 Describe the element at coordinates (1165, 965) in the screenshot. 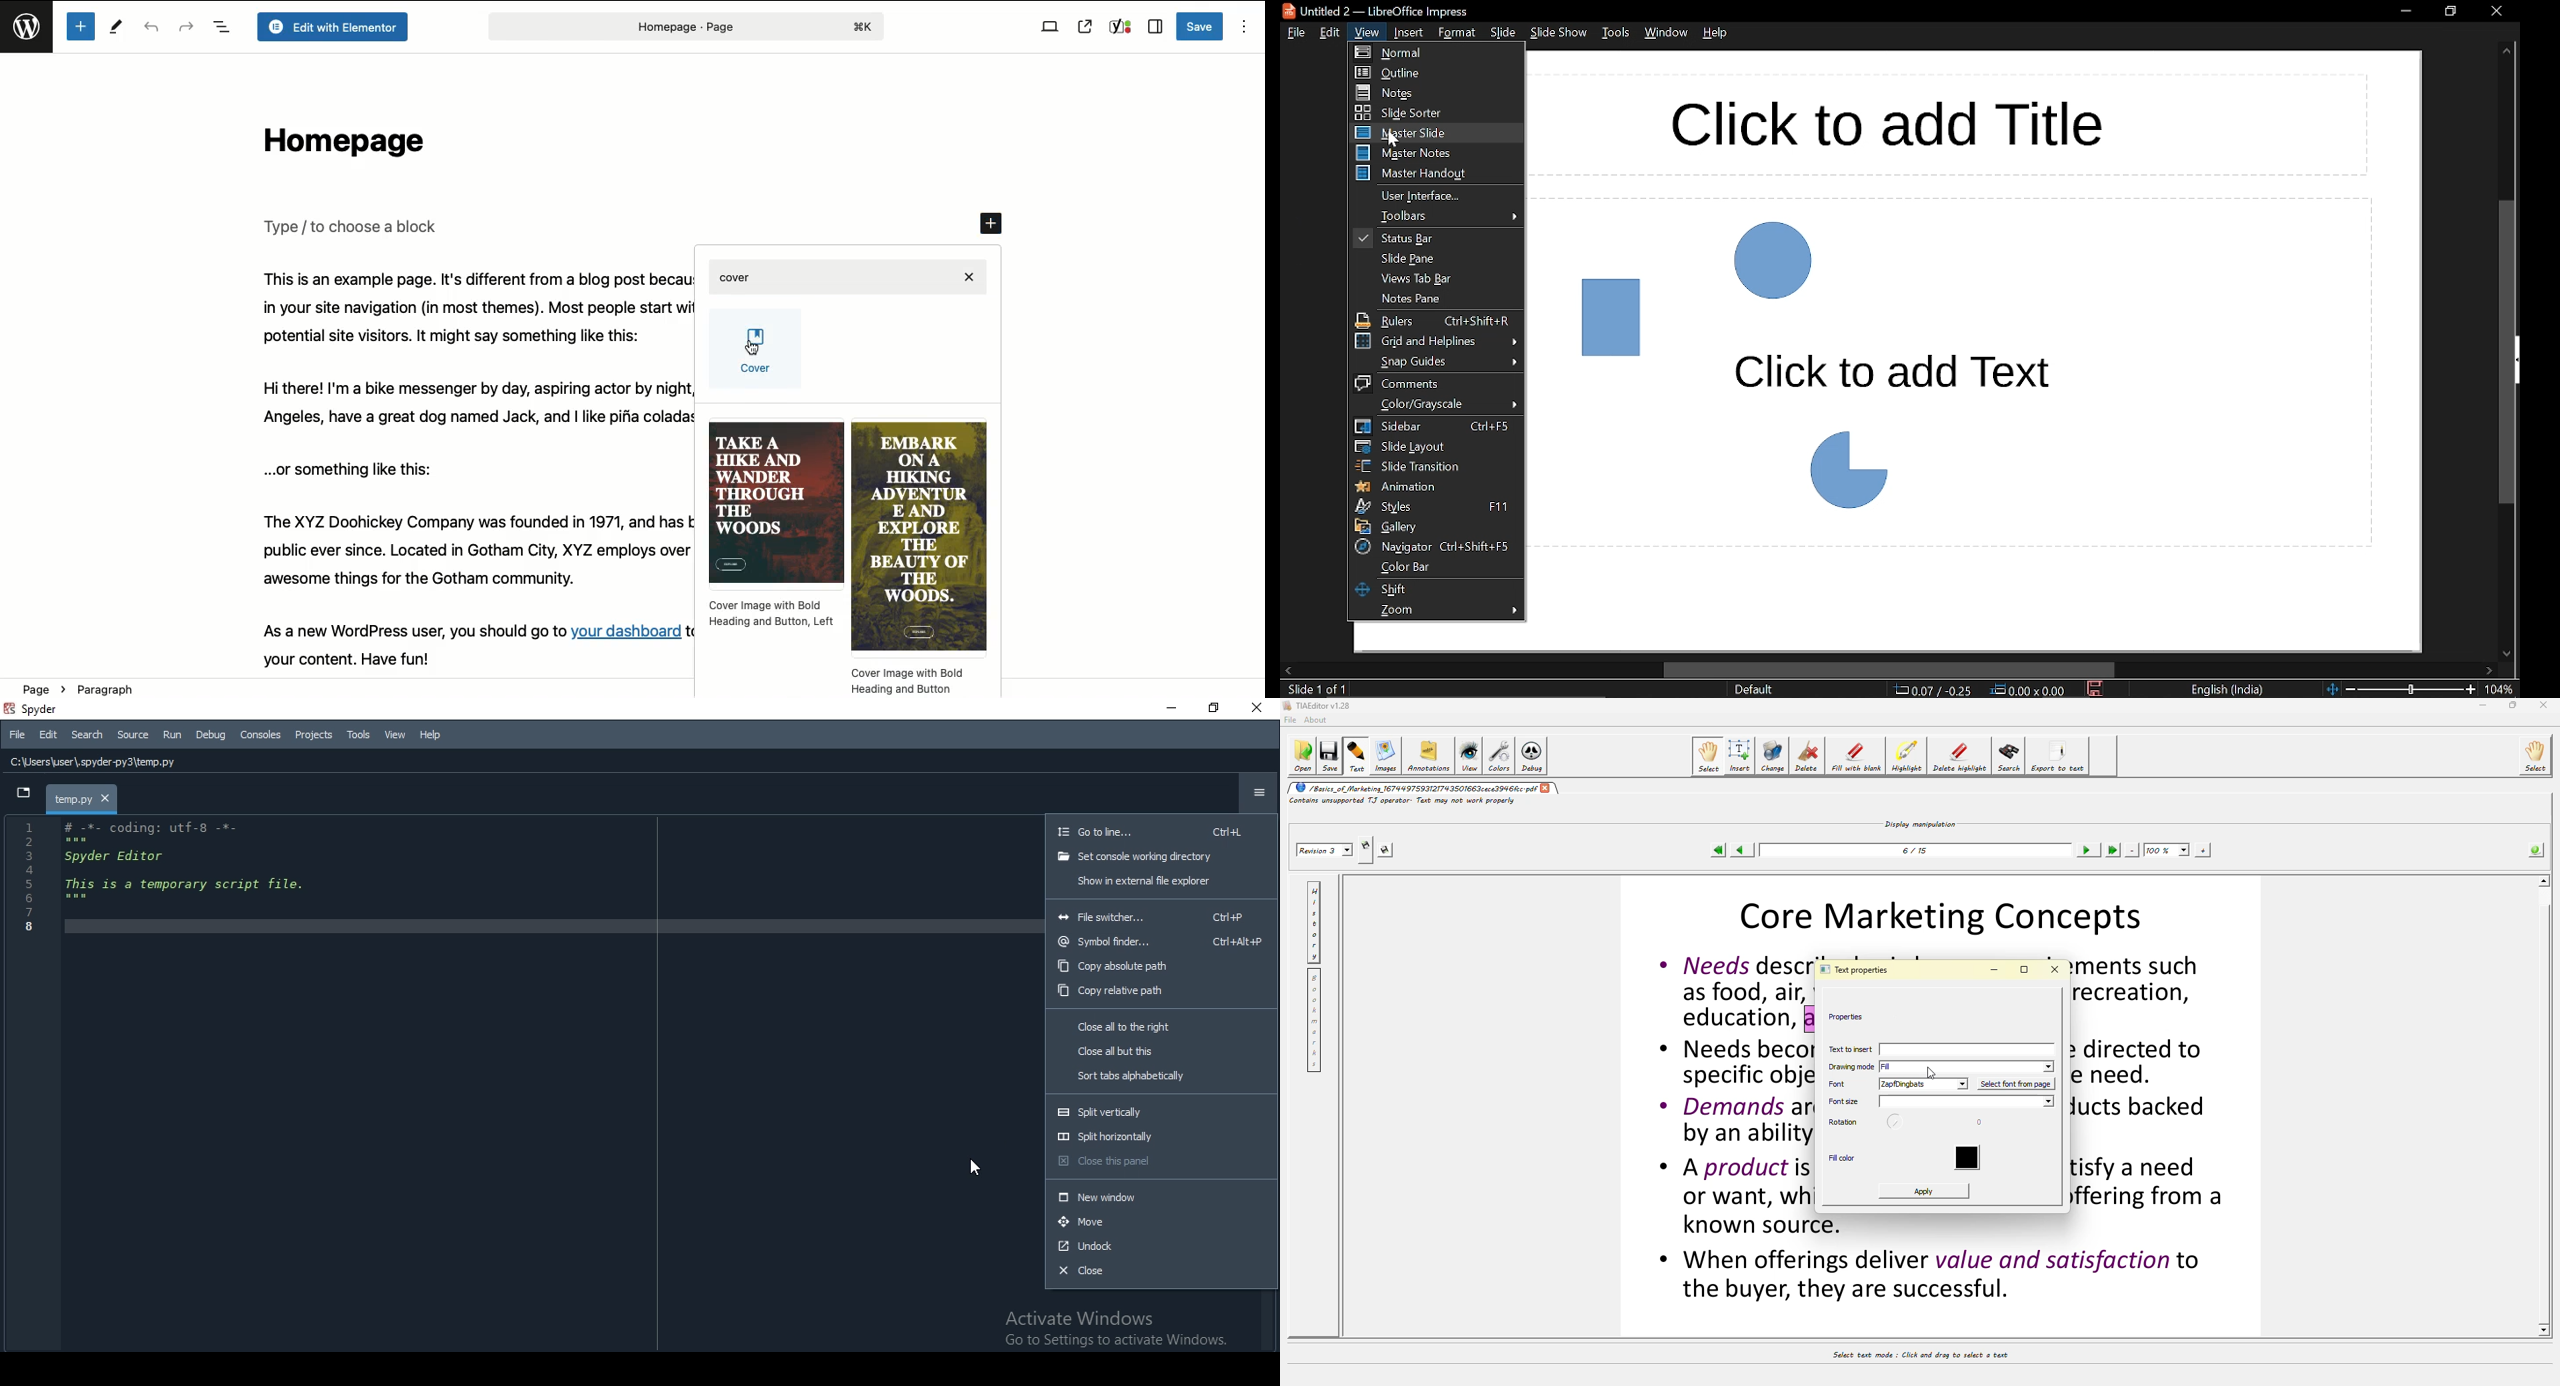

I see `copy absolute path` at that location.